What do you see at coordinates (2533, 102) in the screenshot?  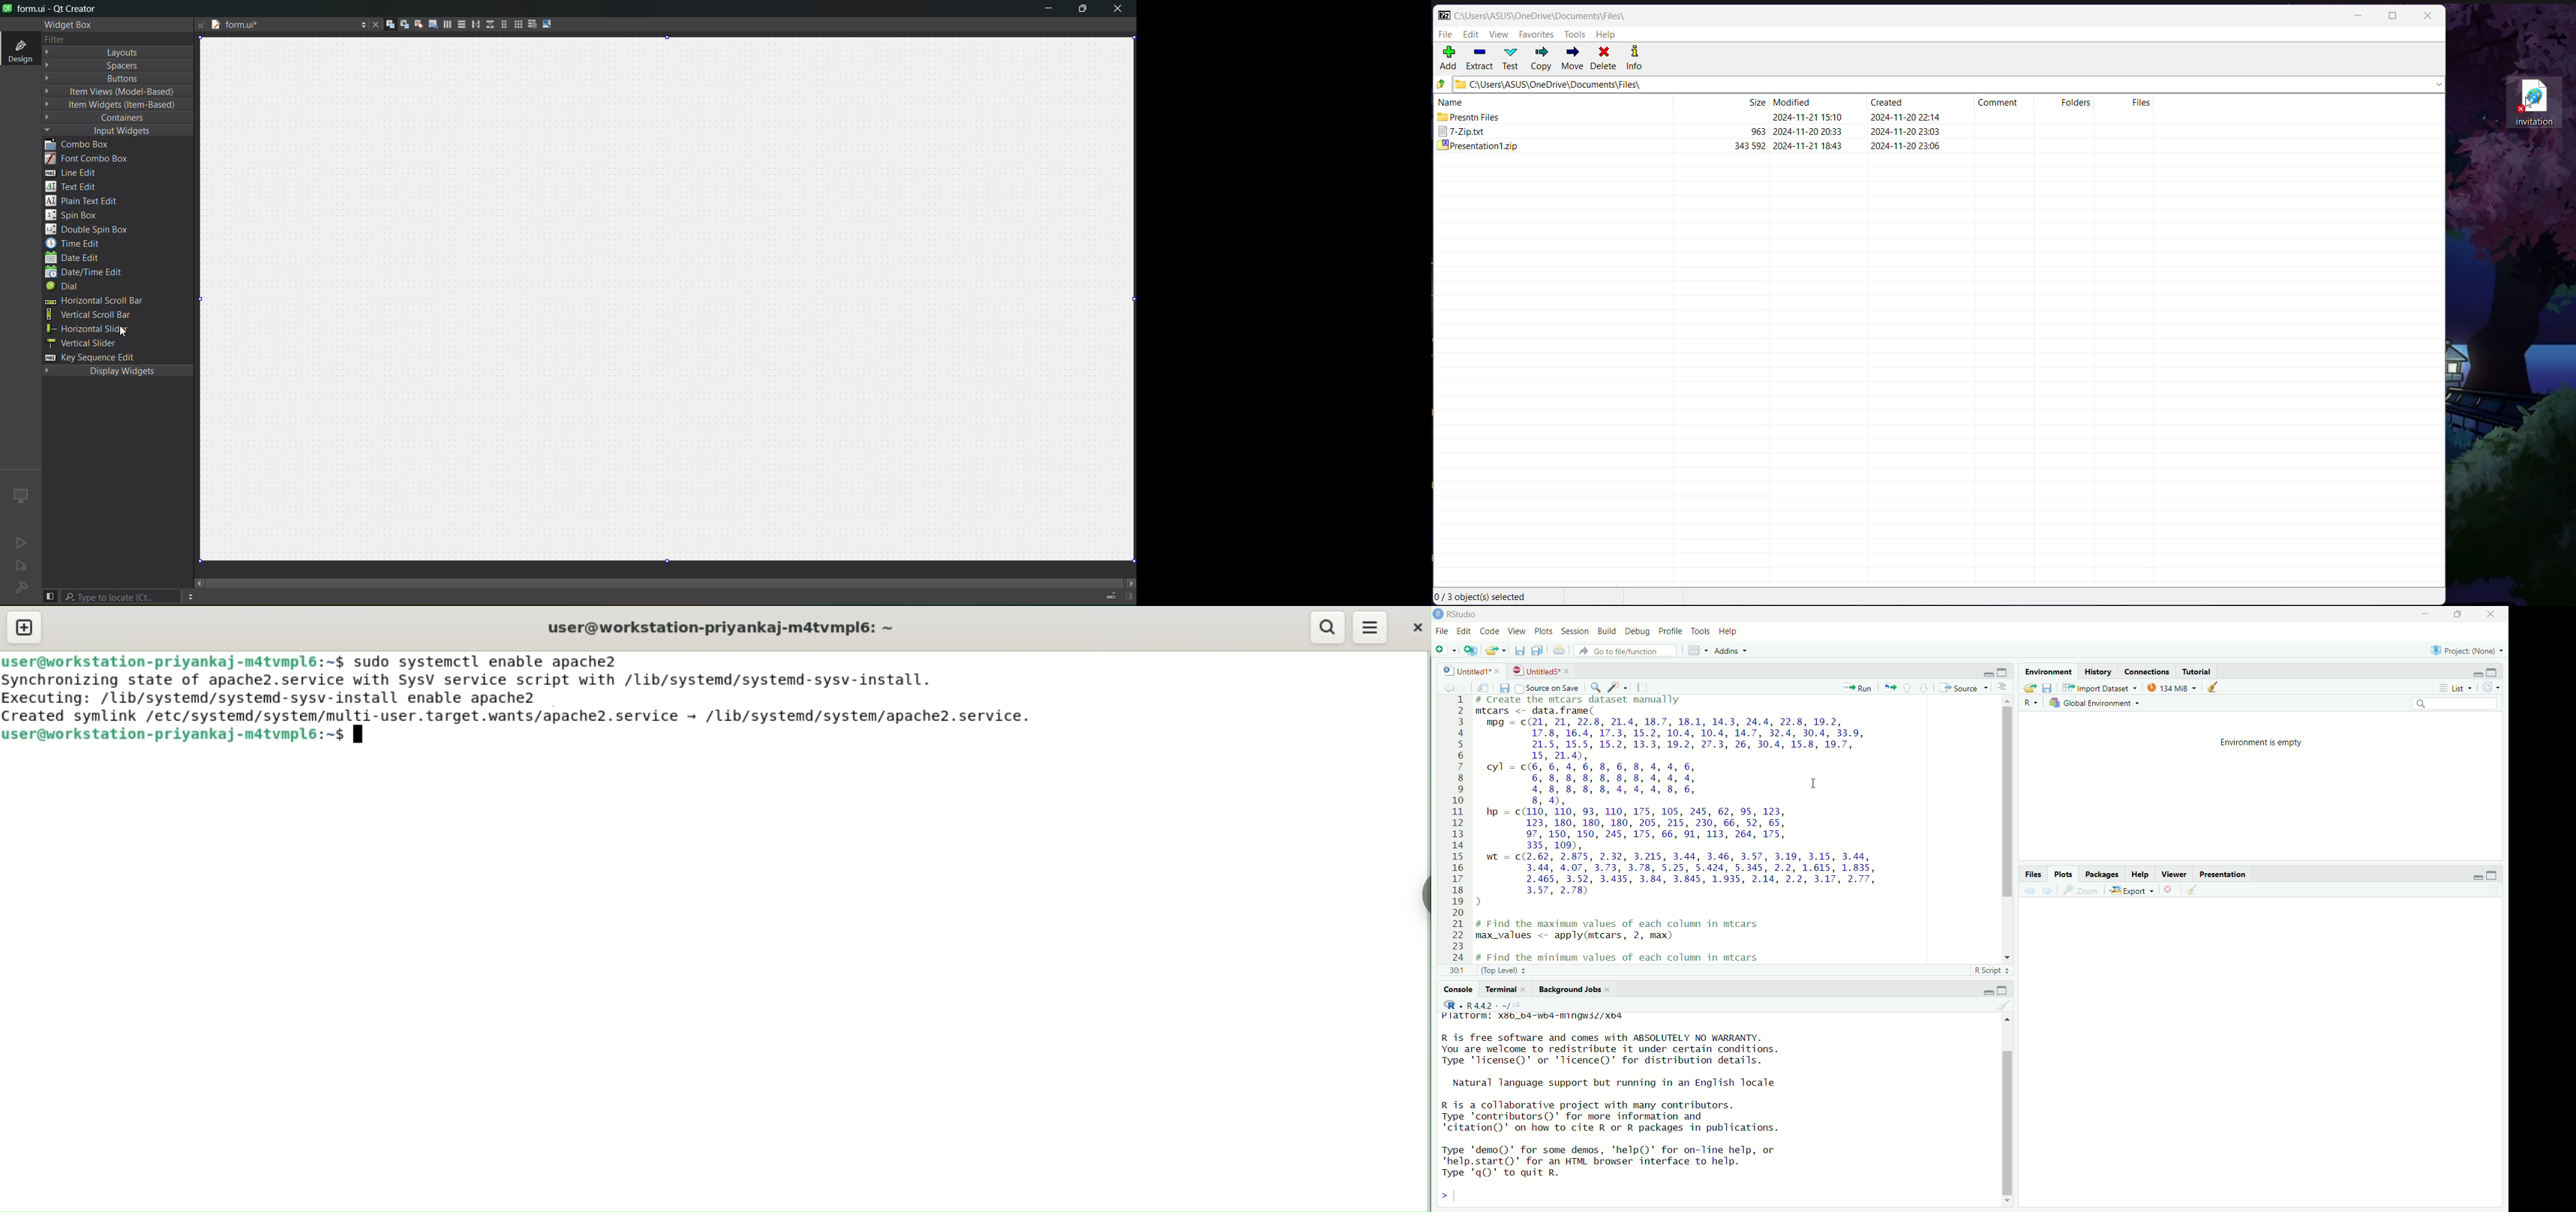 I see `File on Desktop` at bounding box center [2533, 102].